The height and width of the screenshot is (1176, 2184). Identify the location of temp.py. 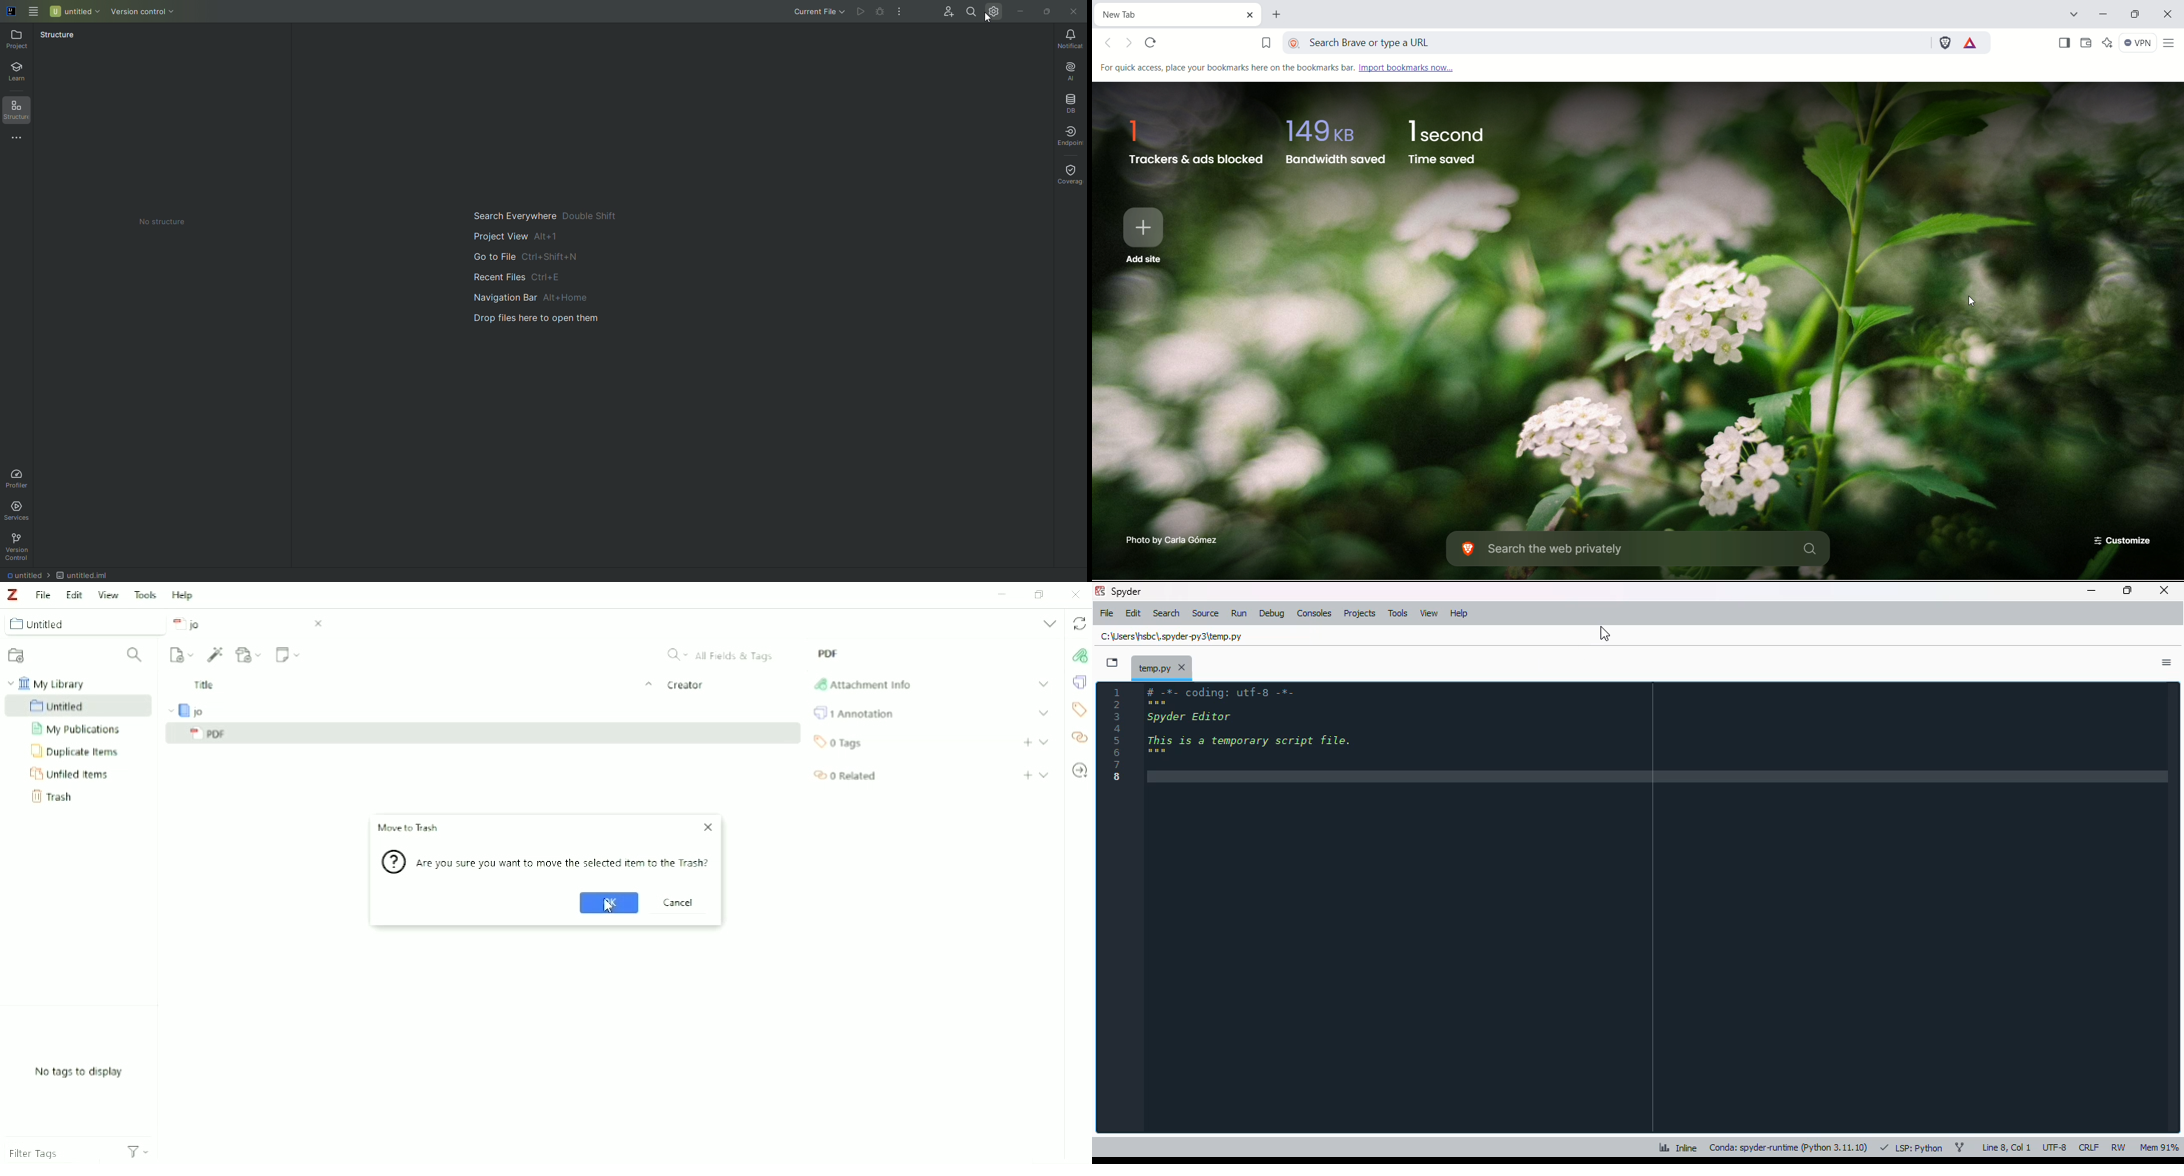
(1162, 668).